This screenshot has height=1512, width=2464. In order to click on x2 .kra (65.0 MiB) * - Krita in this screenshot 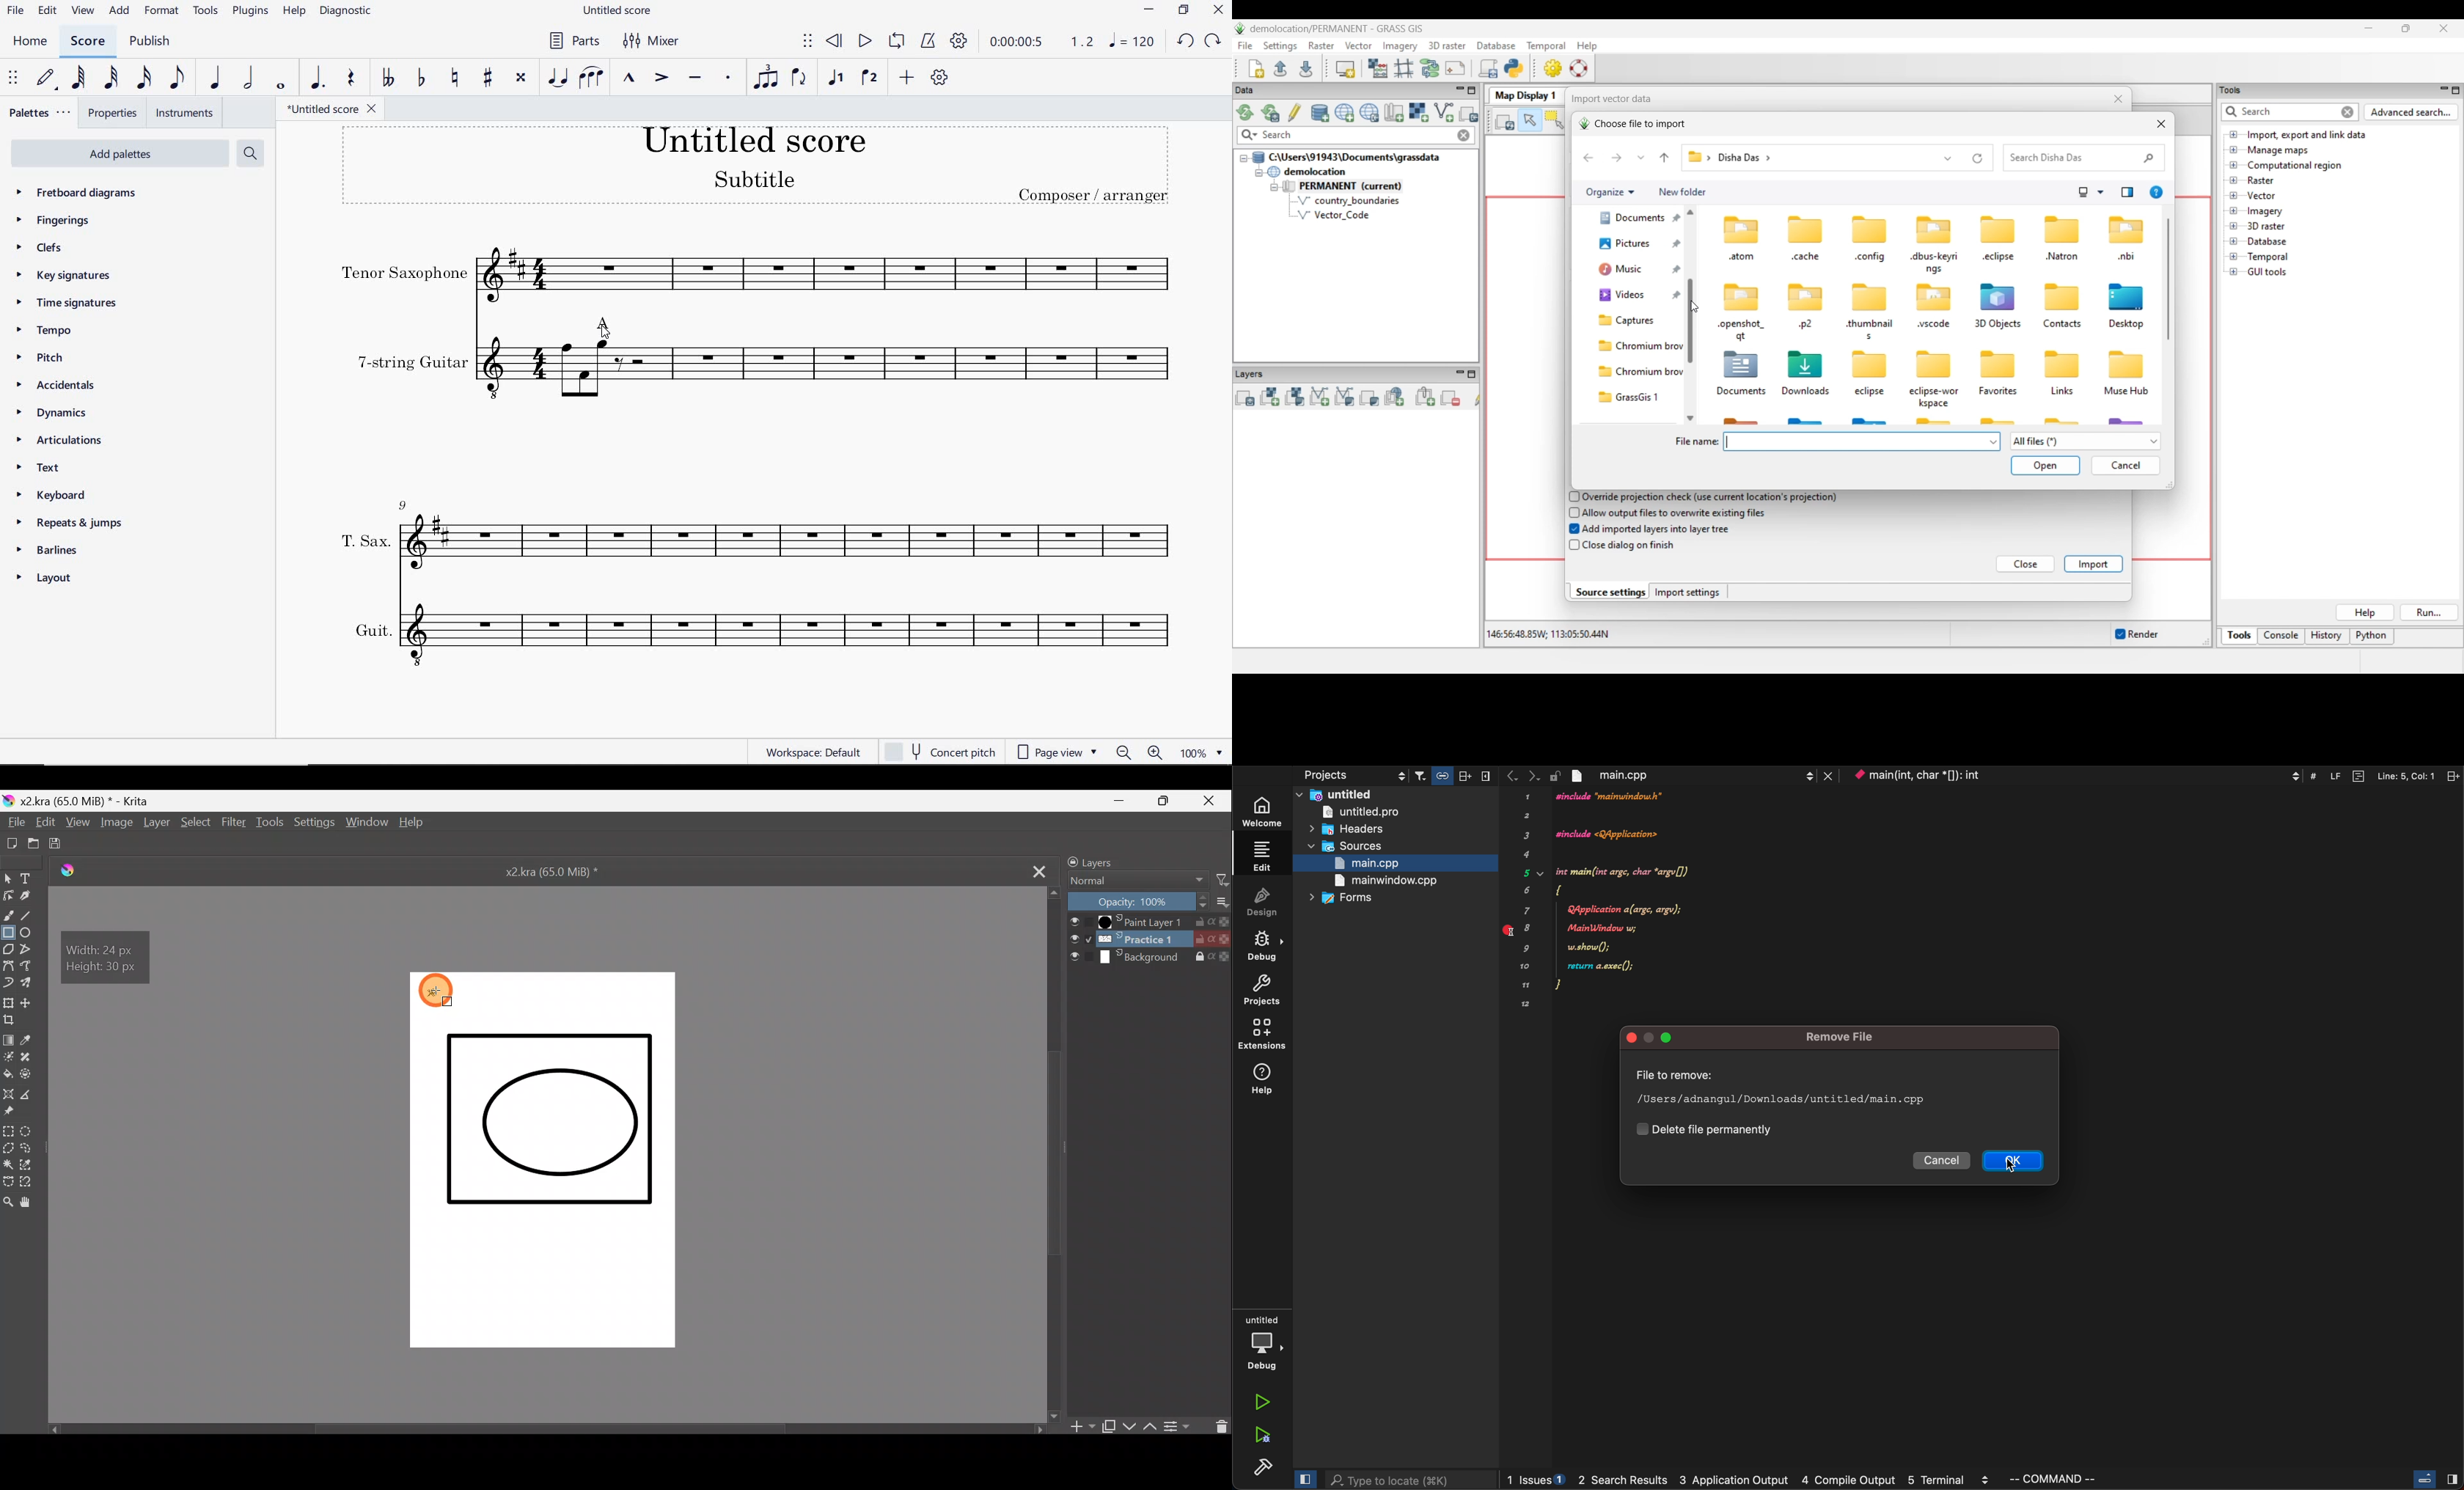, I will do `click(95, 801)`.